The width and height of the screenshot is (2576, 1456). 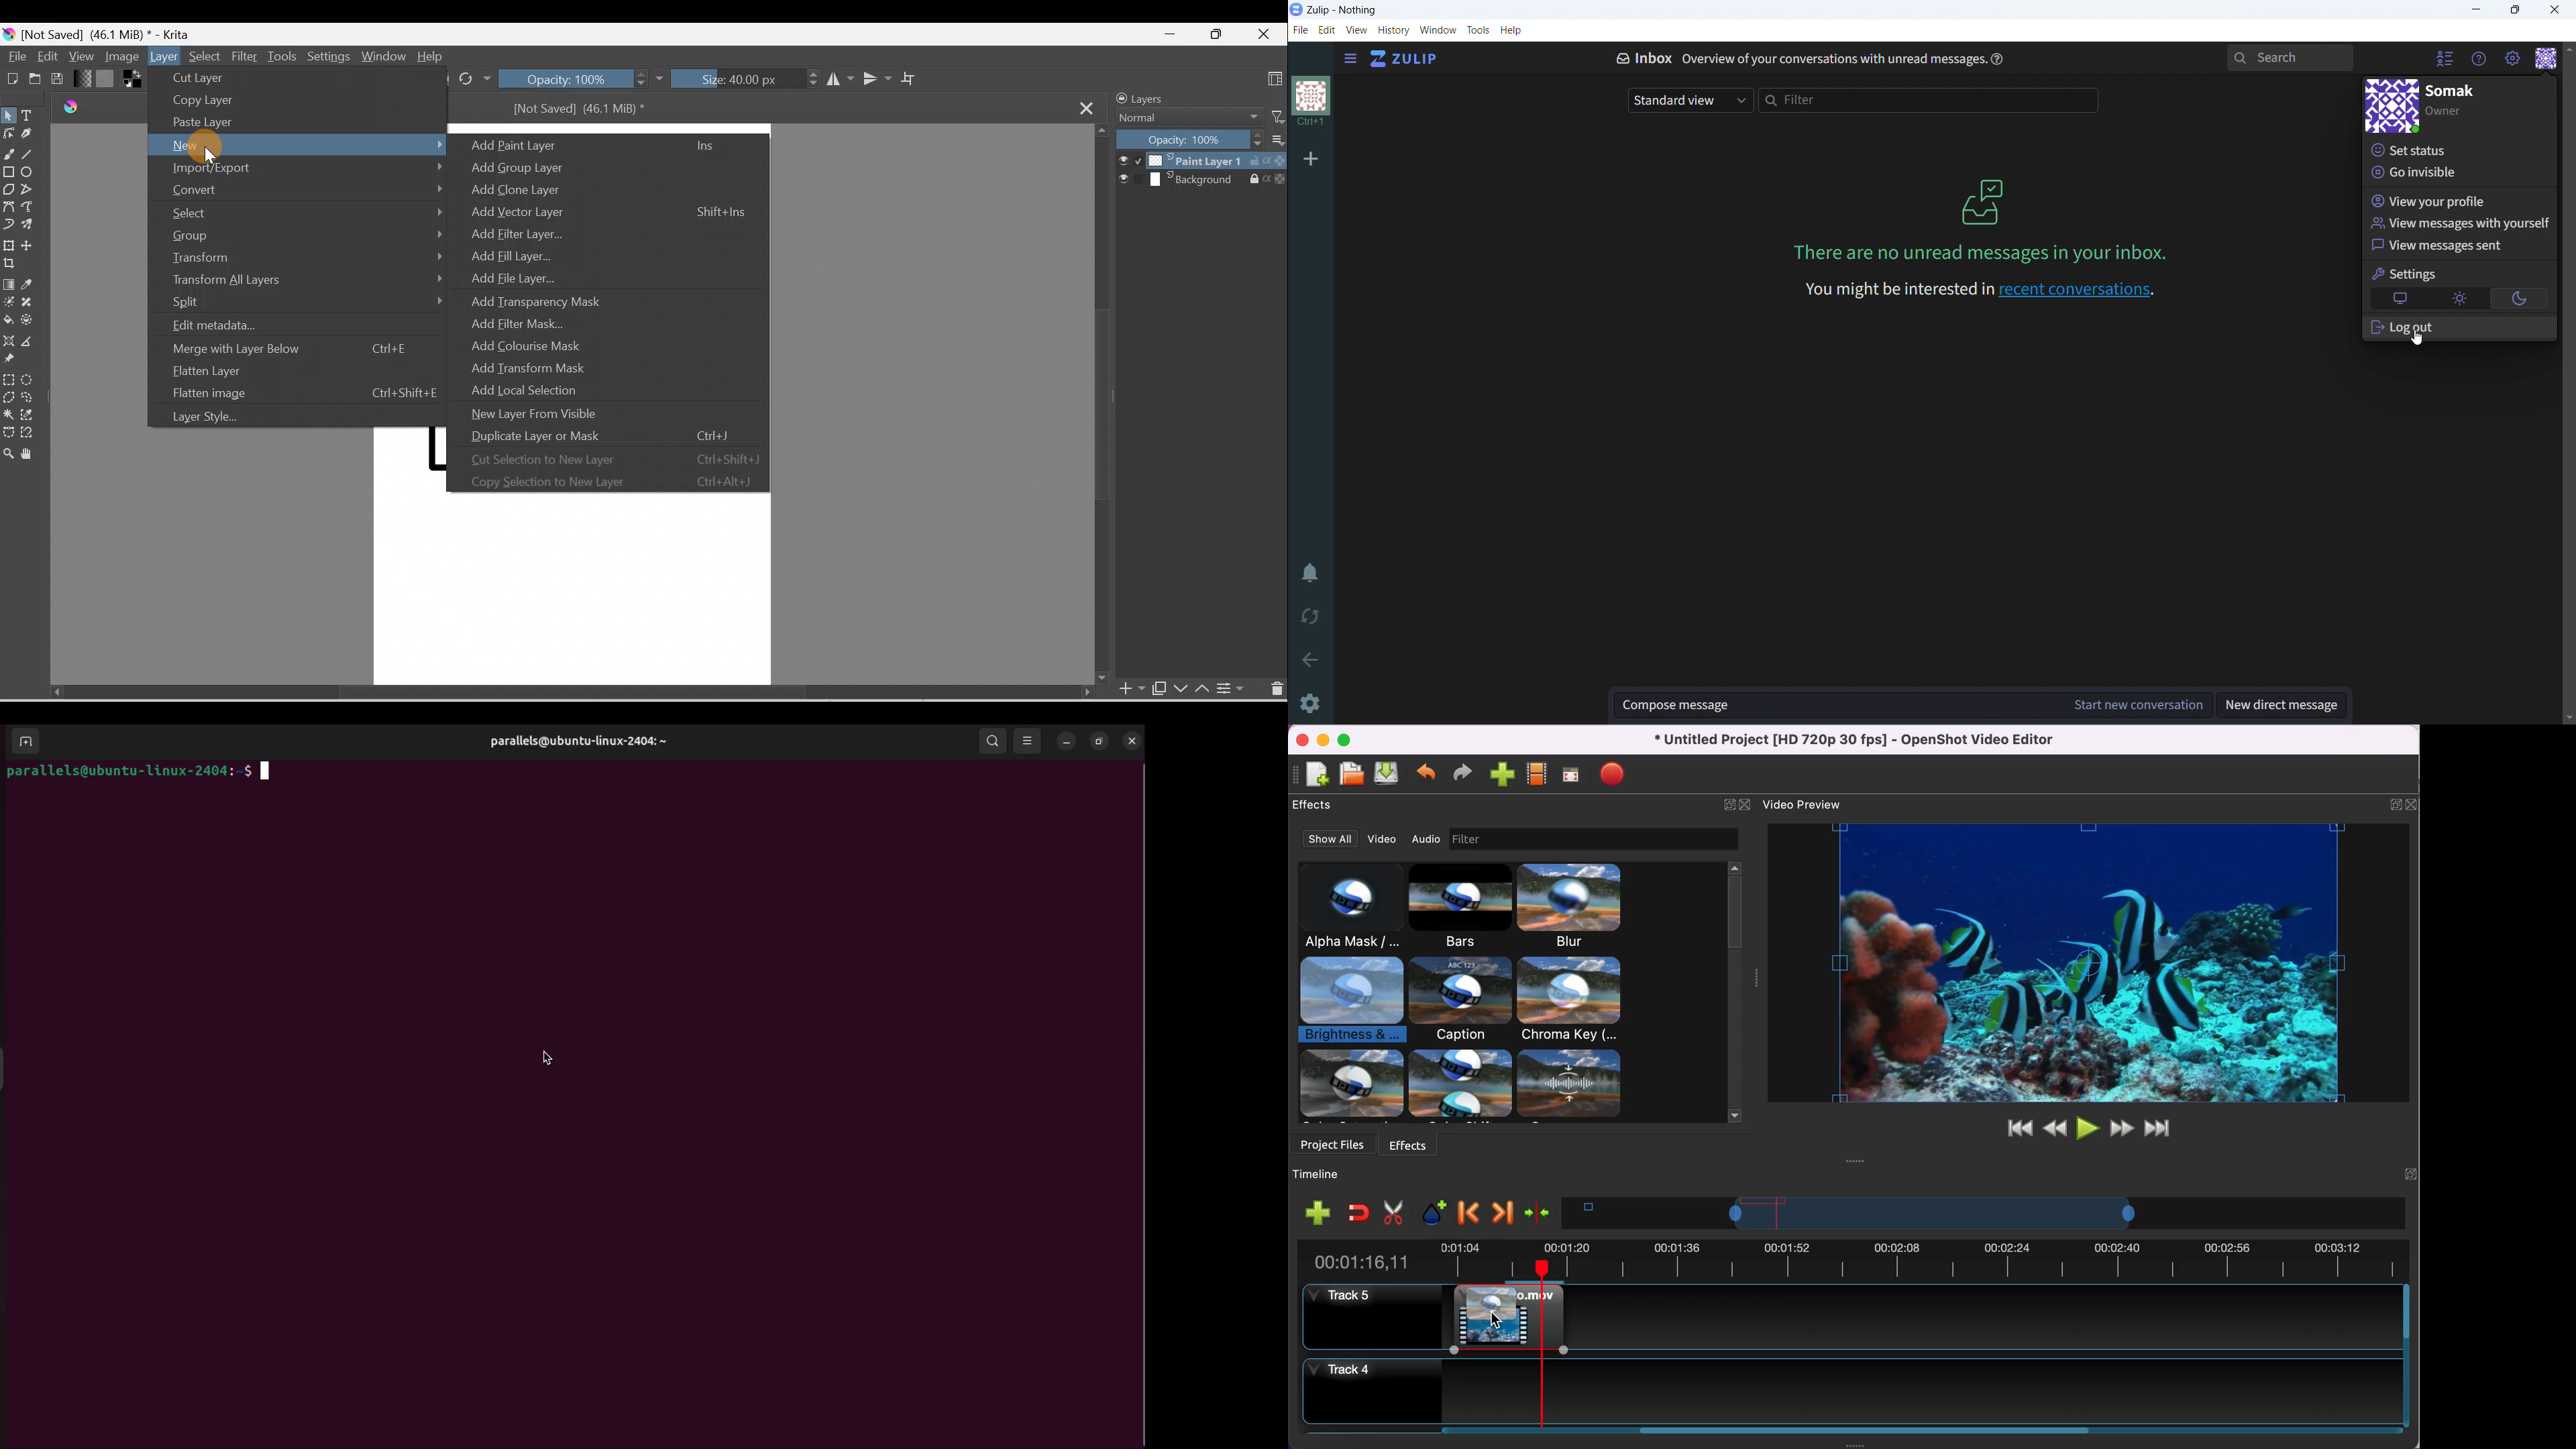 I want to click on history, so click(x=1394, y=30).